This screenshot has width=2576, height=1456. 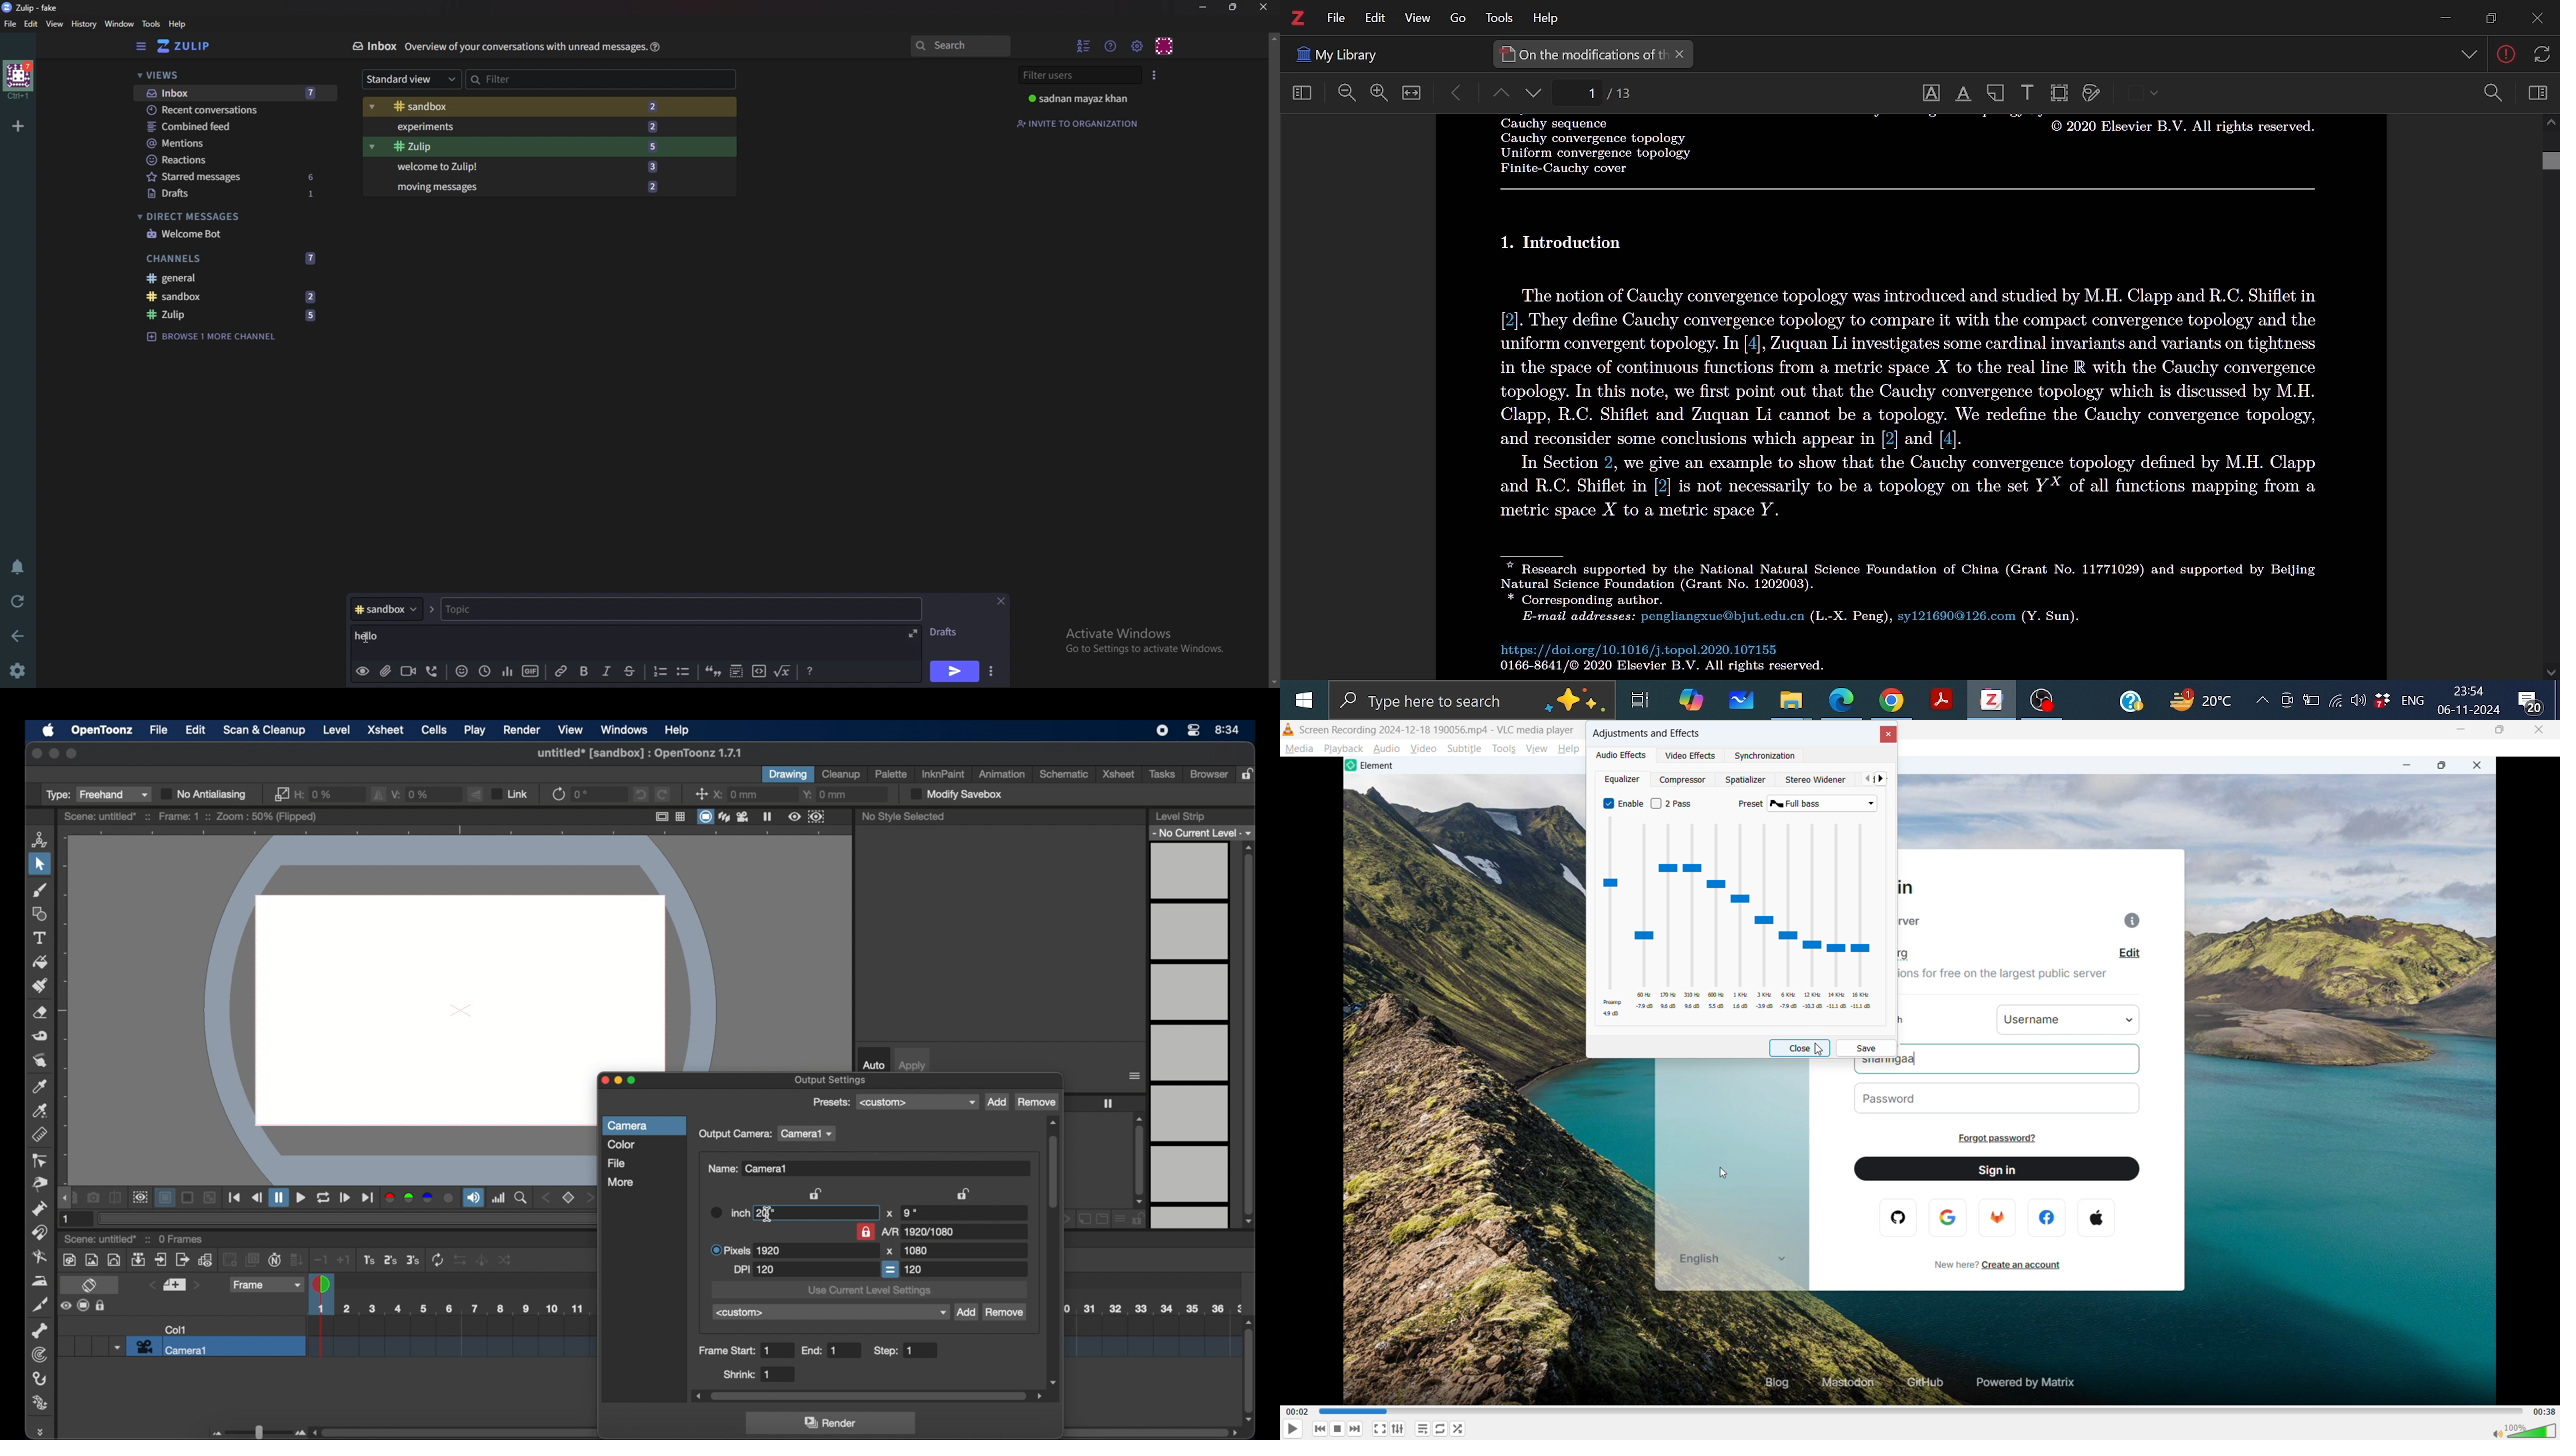 What do you see at coordinates (1366, 1429) in the screenshot?
I see `Forward` at bounding box center [1366, 1429].